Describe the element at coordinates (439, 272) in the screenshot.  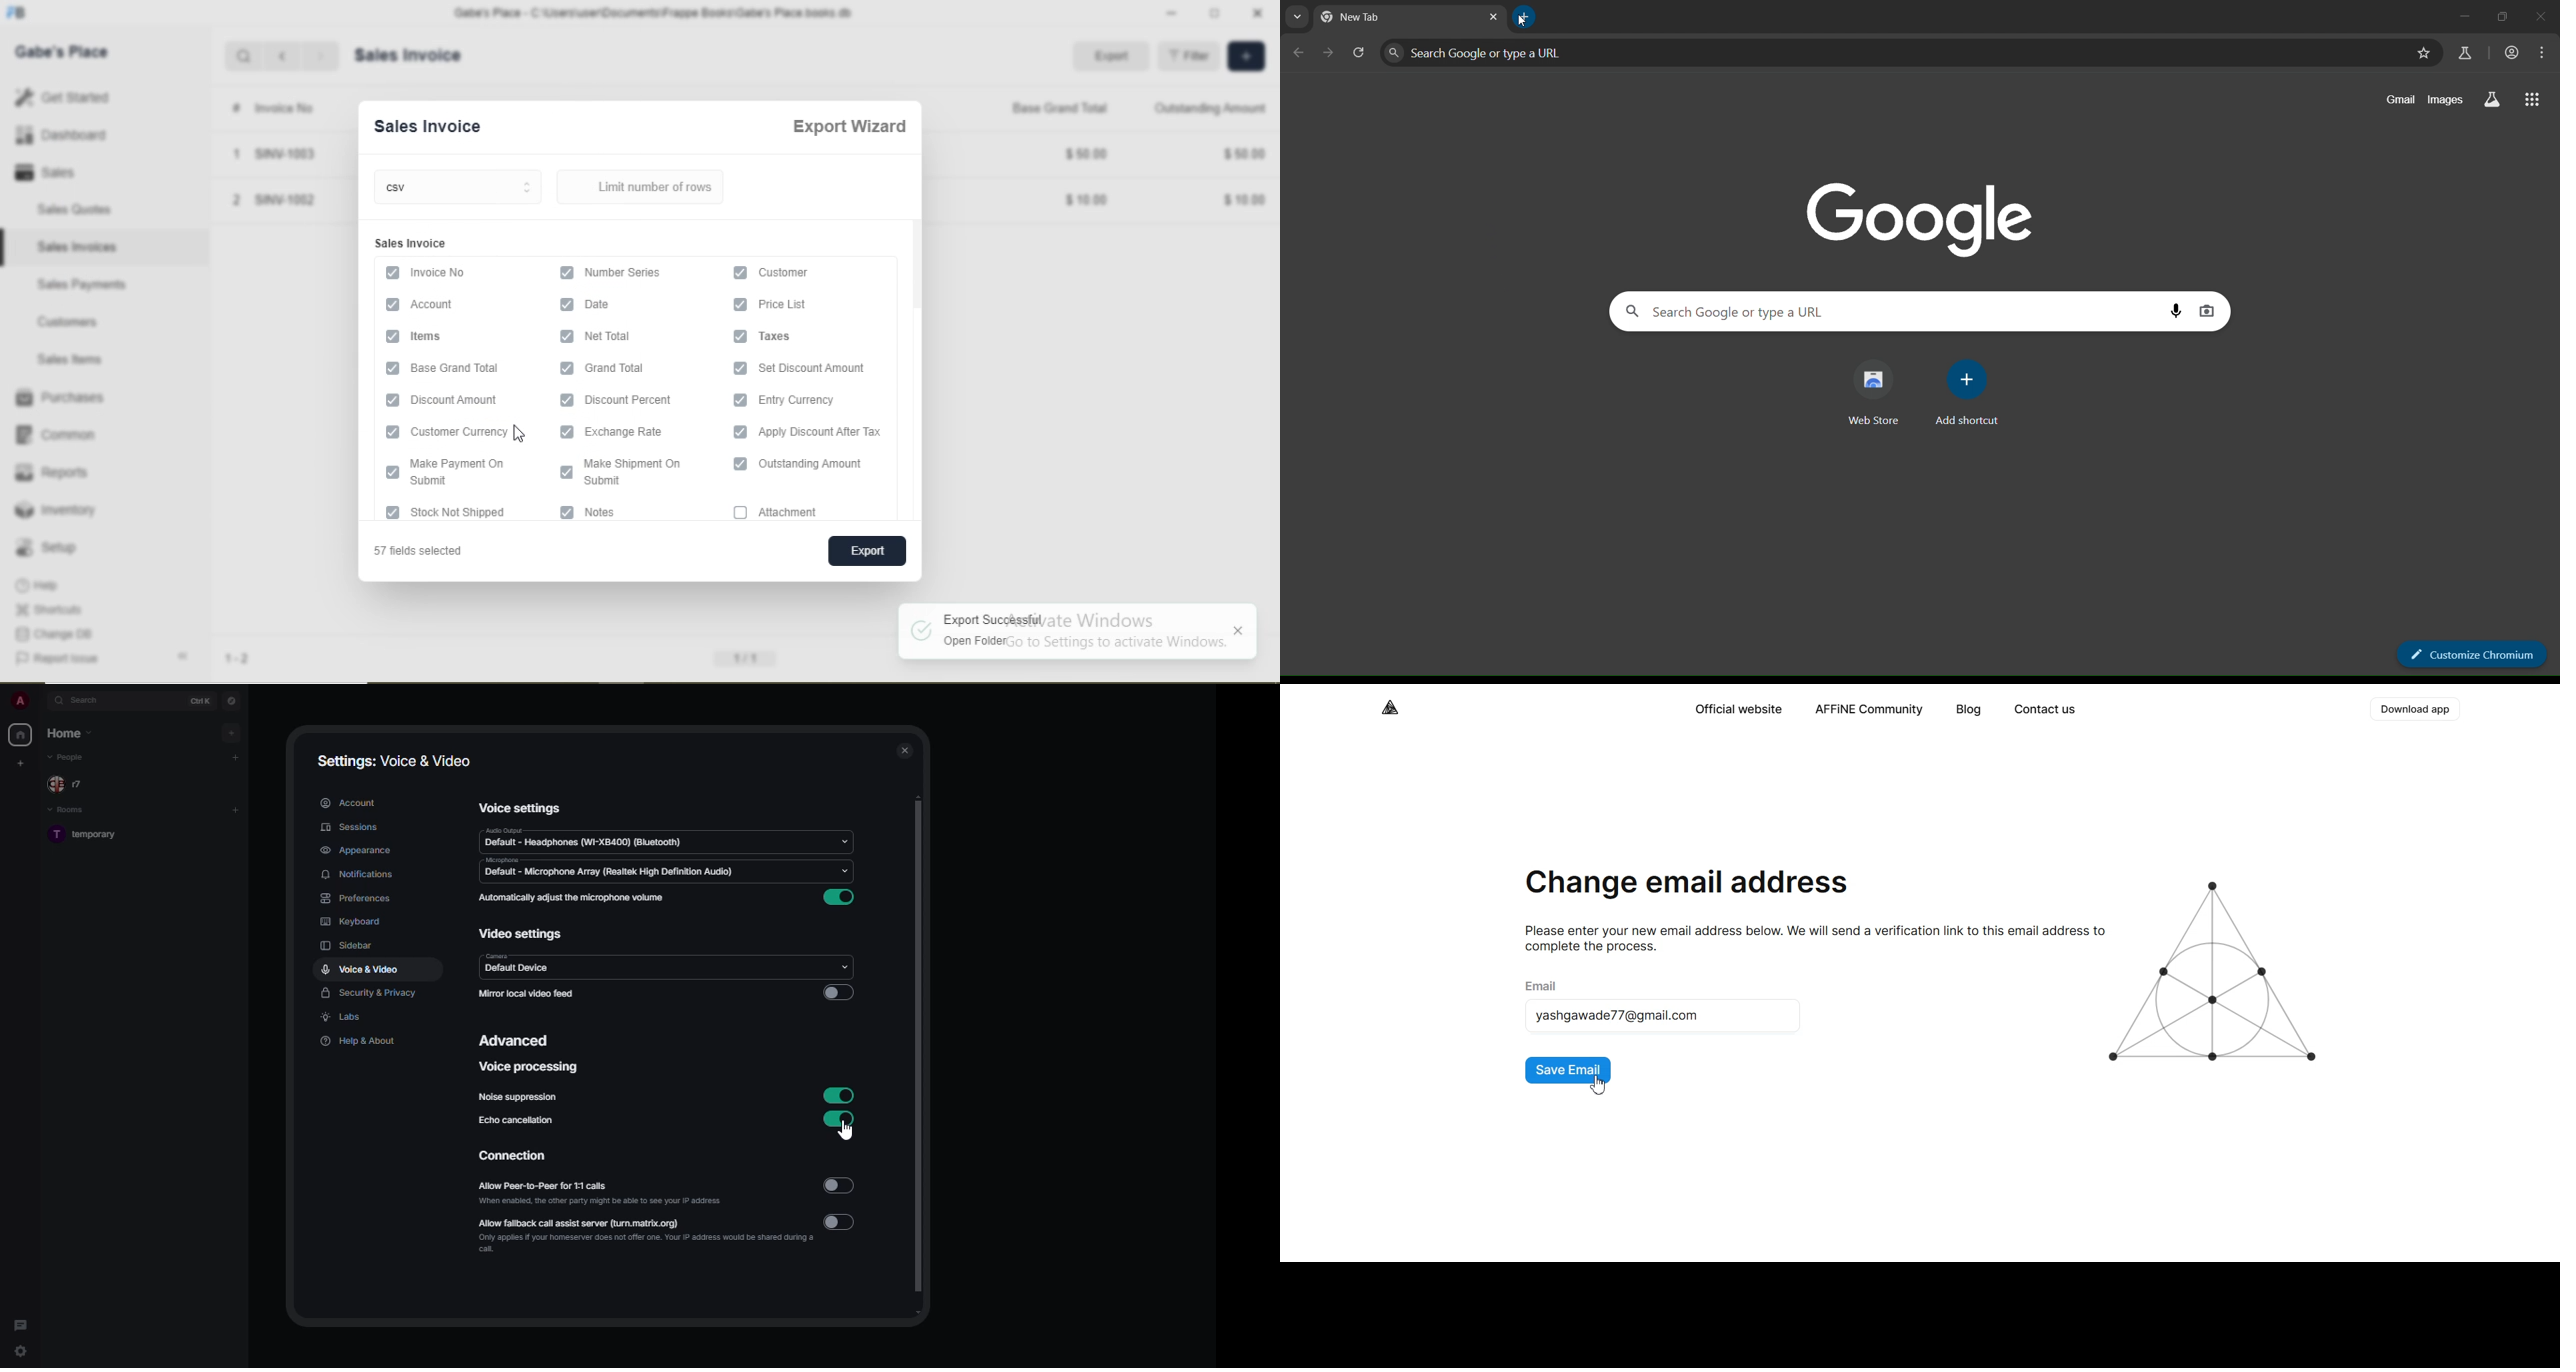
I see `Invoice No` at that location.